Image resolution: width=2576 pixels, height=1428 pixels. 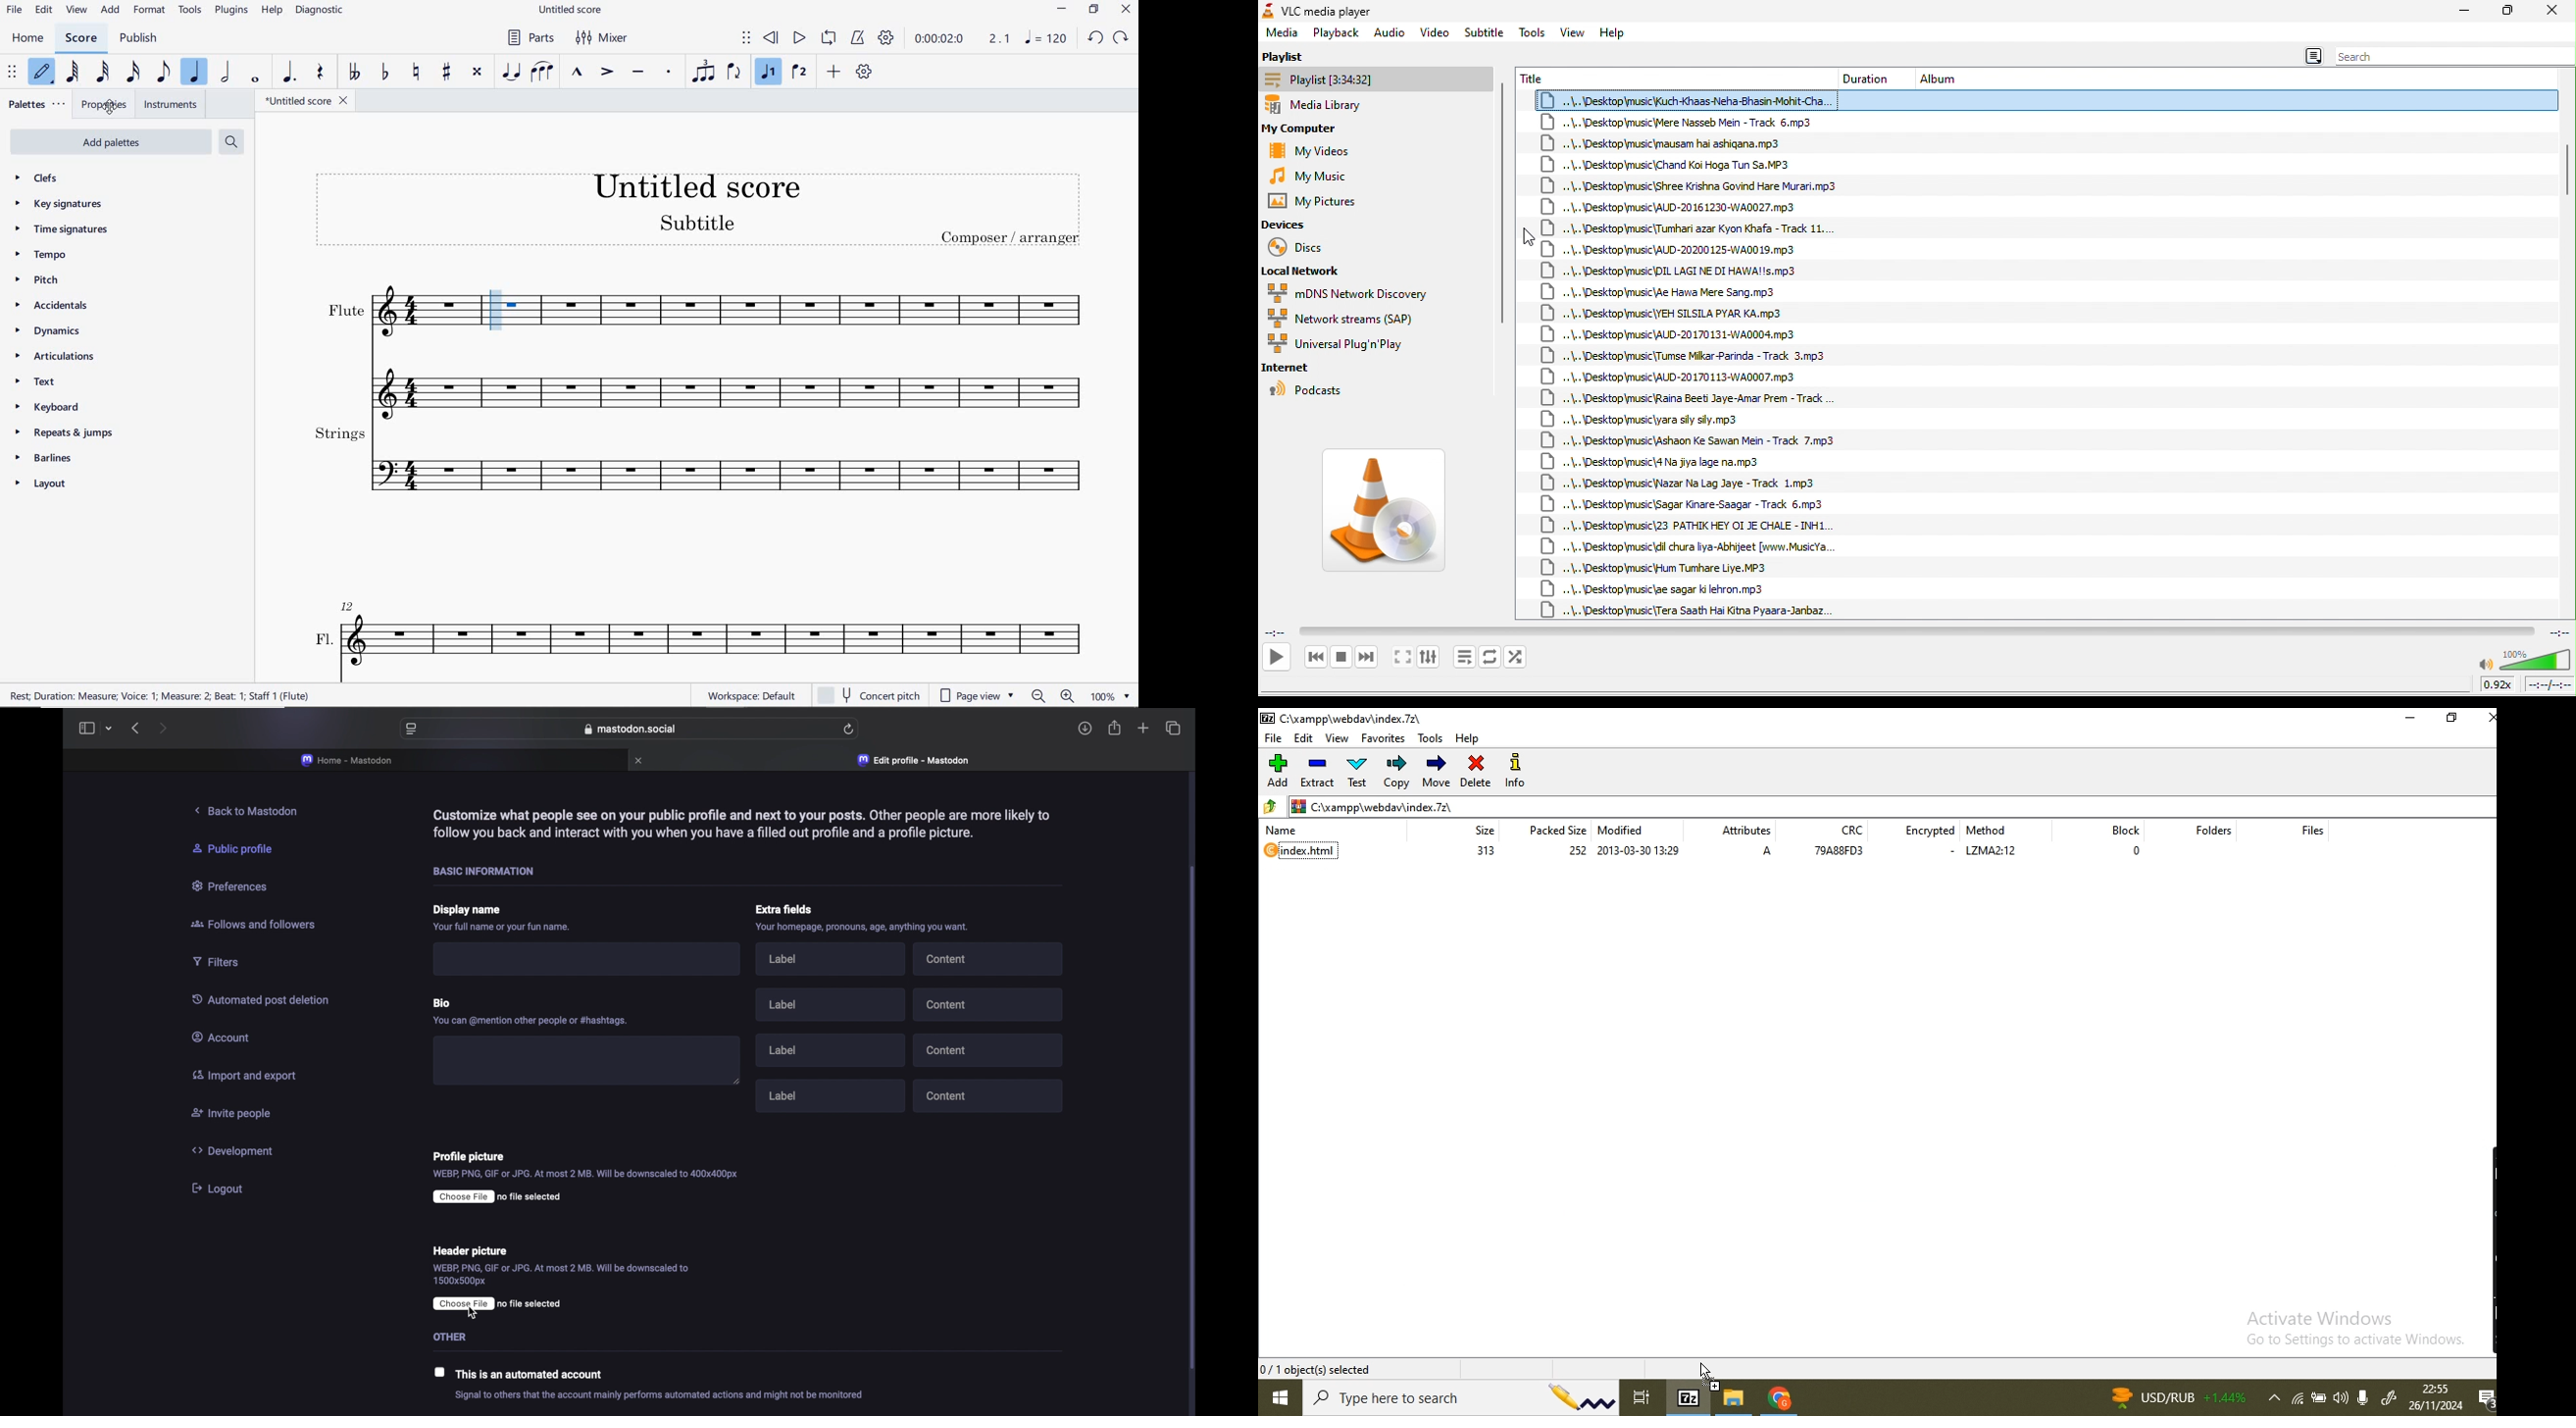 I want to click on maximize, so click(x=2508, y=12).